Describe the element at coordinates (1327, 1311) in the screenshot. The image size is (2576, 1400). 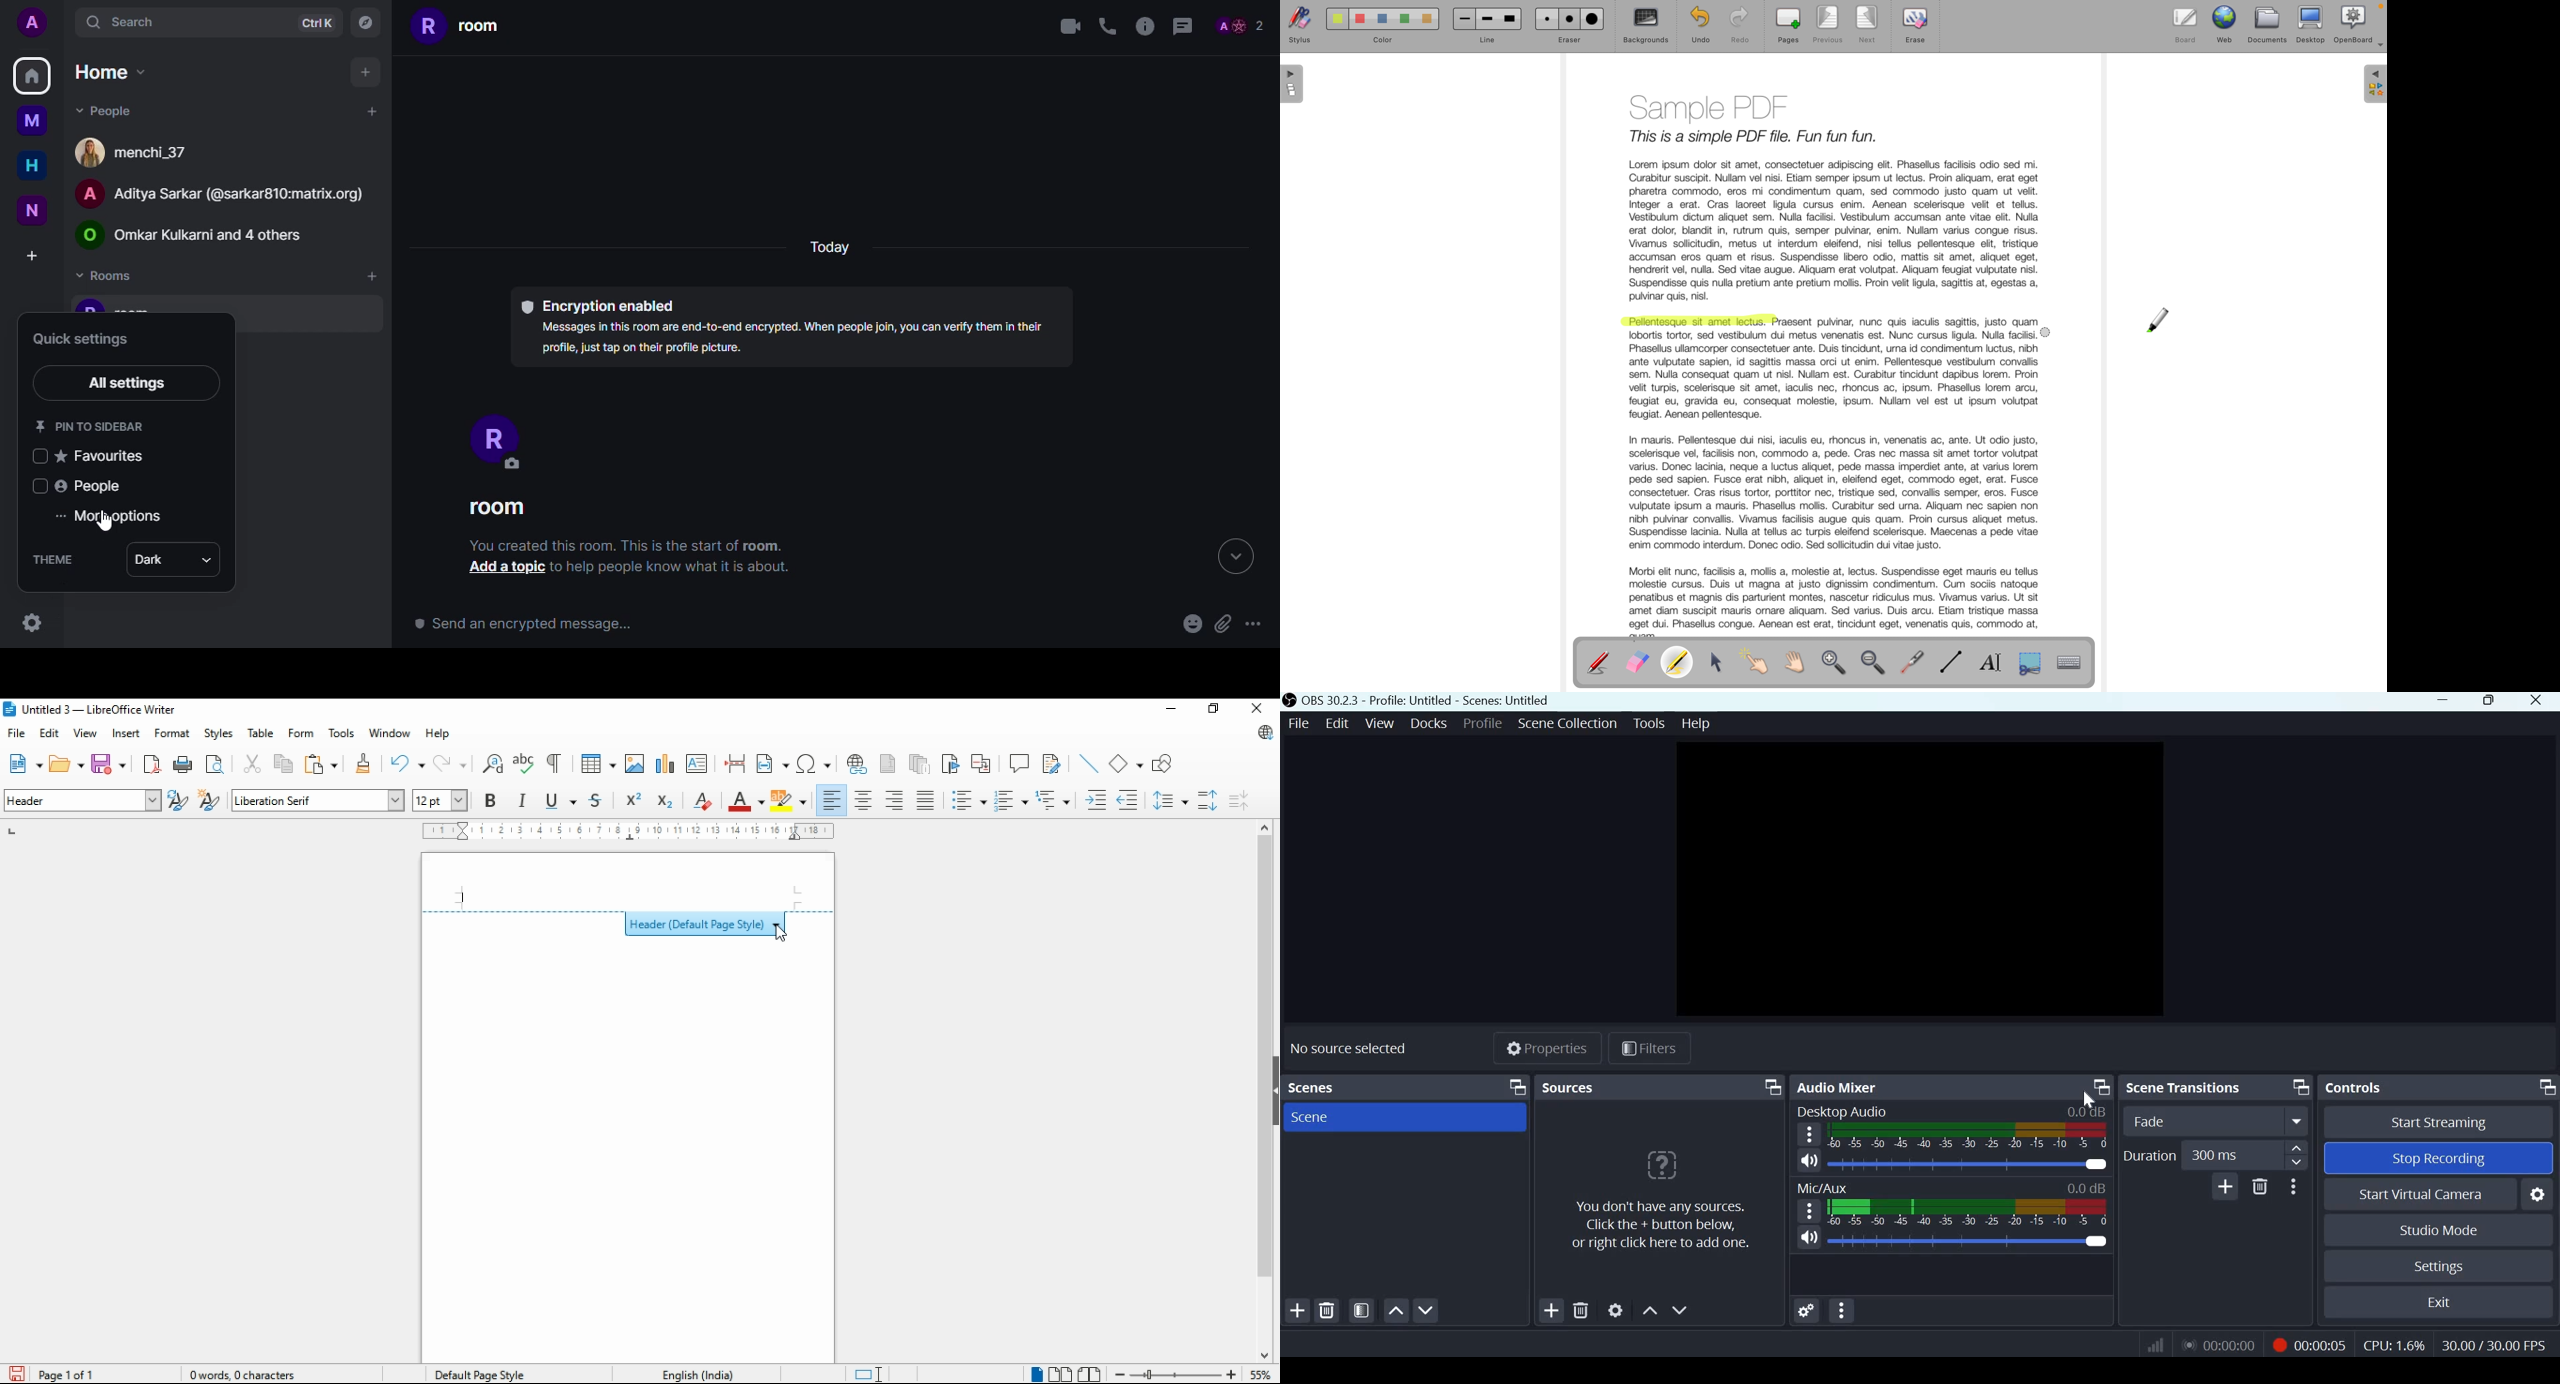
I see `Delete selected scene` at that location.